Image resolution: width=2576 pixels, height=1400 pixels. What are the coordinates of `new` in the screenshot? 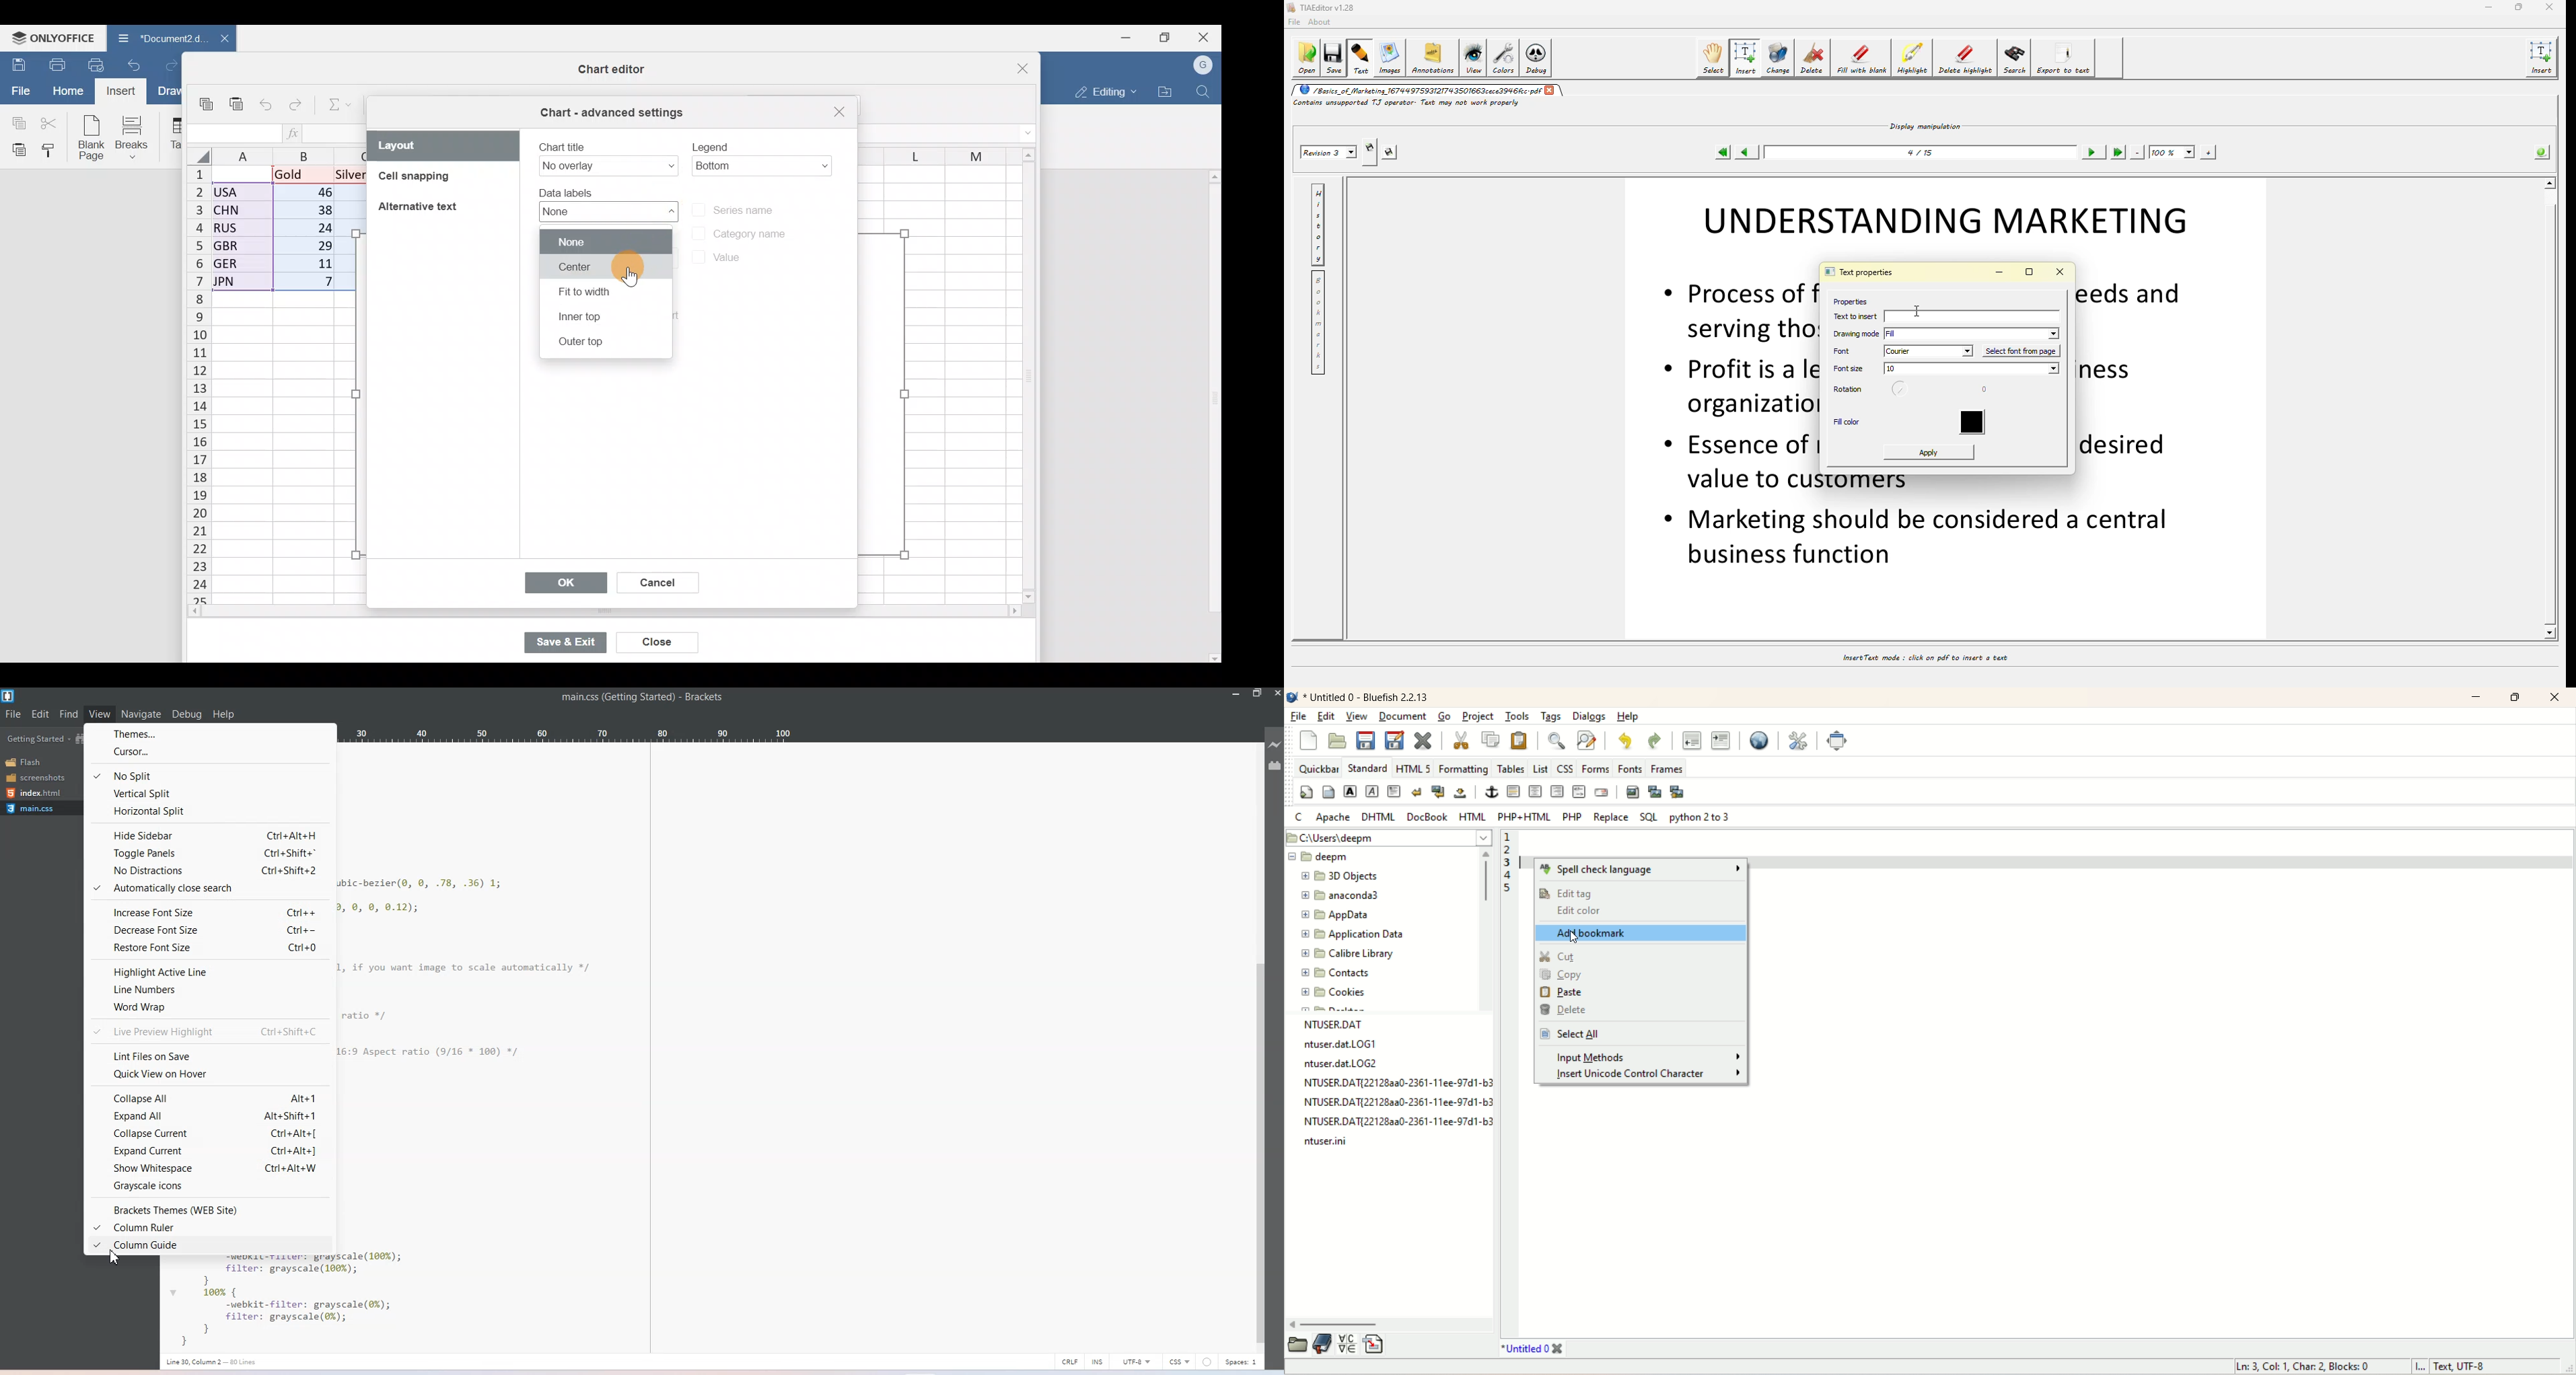 It's located at (1309, 739).